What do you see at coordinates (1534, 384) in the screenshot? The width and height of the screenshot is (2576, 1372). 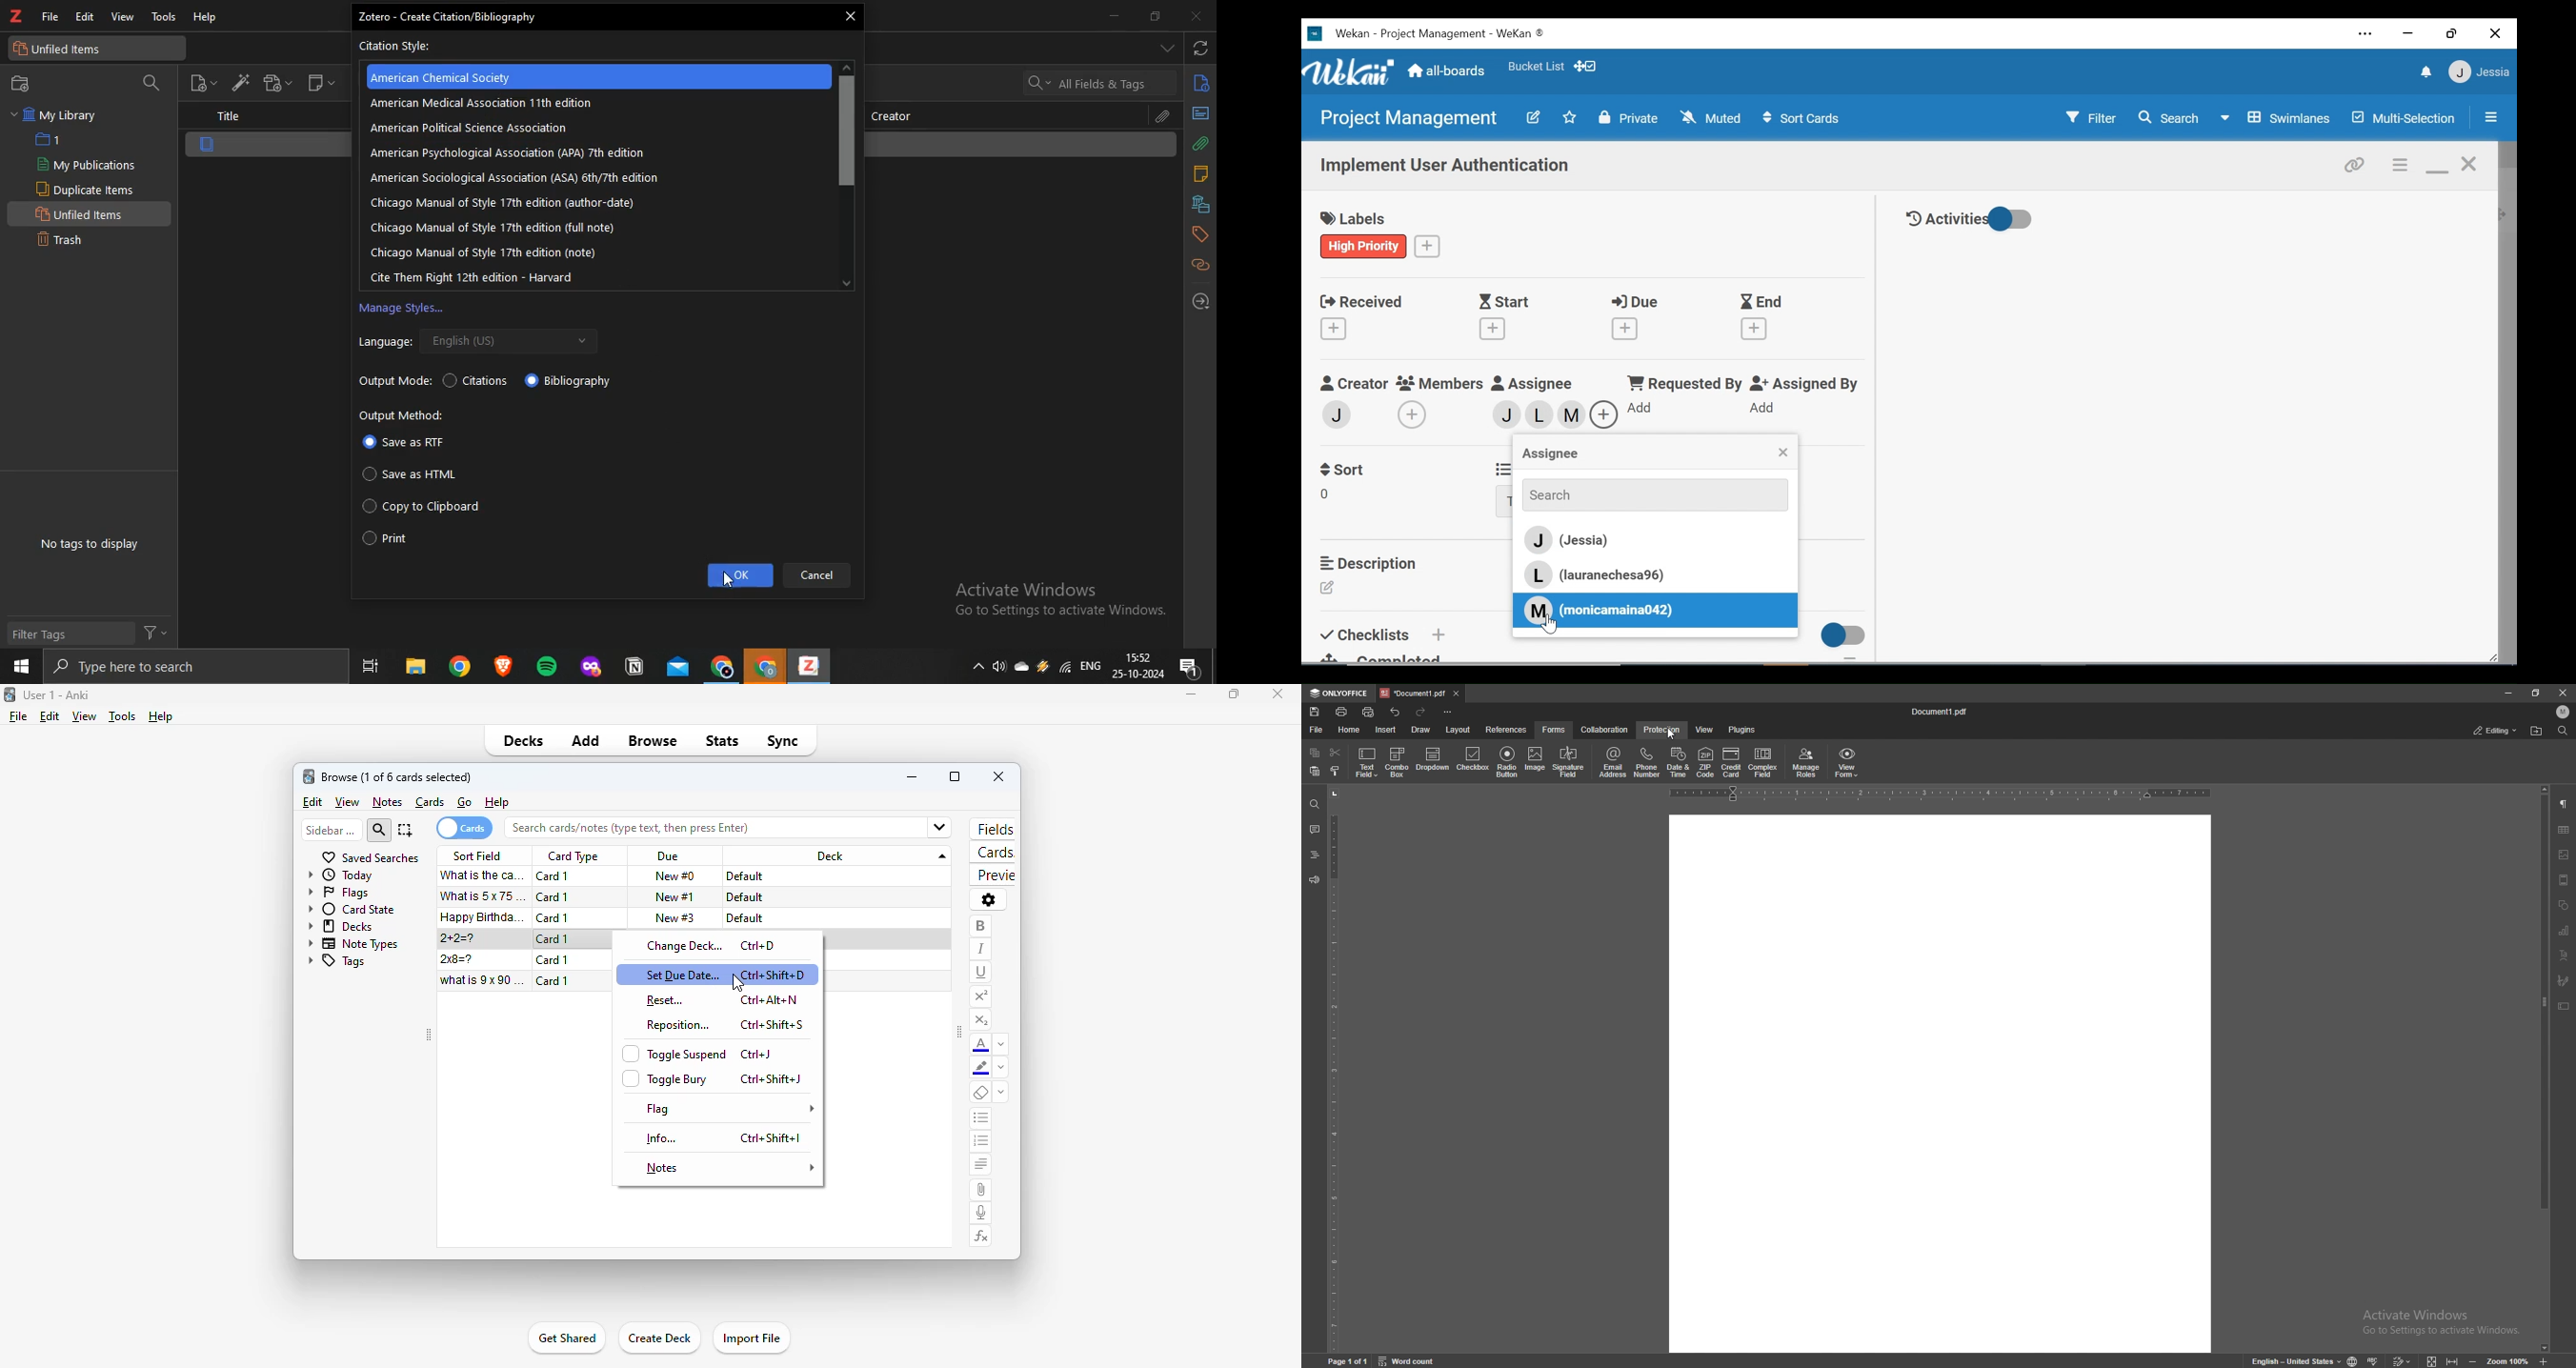 I see `Assignee` at bounding box center [1534, 384].